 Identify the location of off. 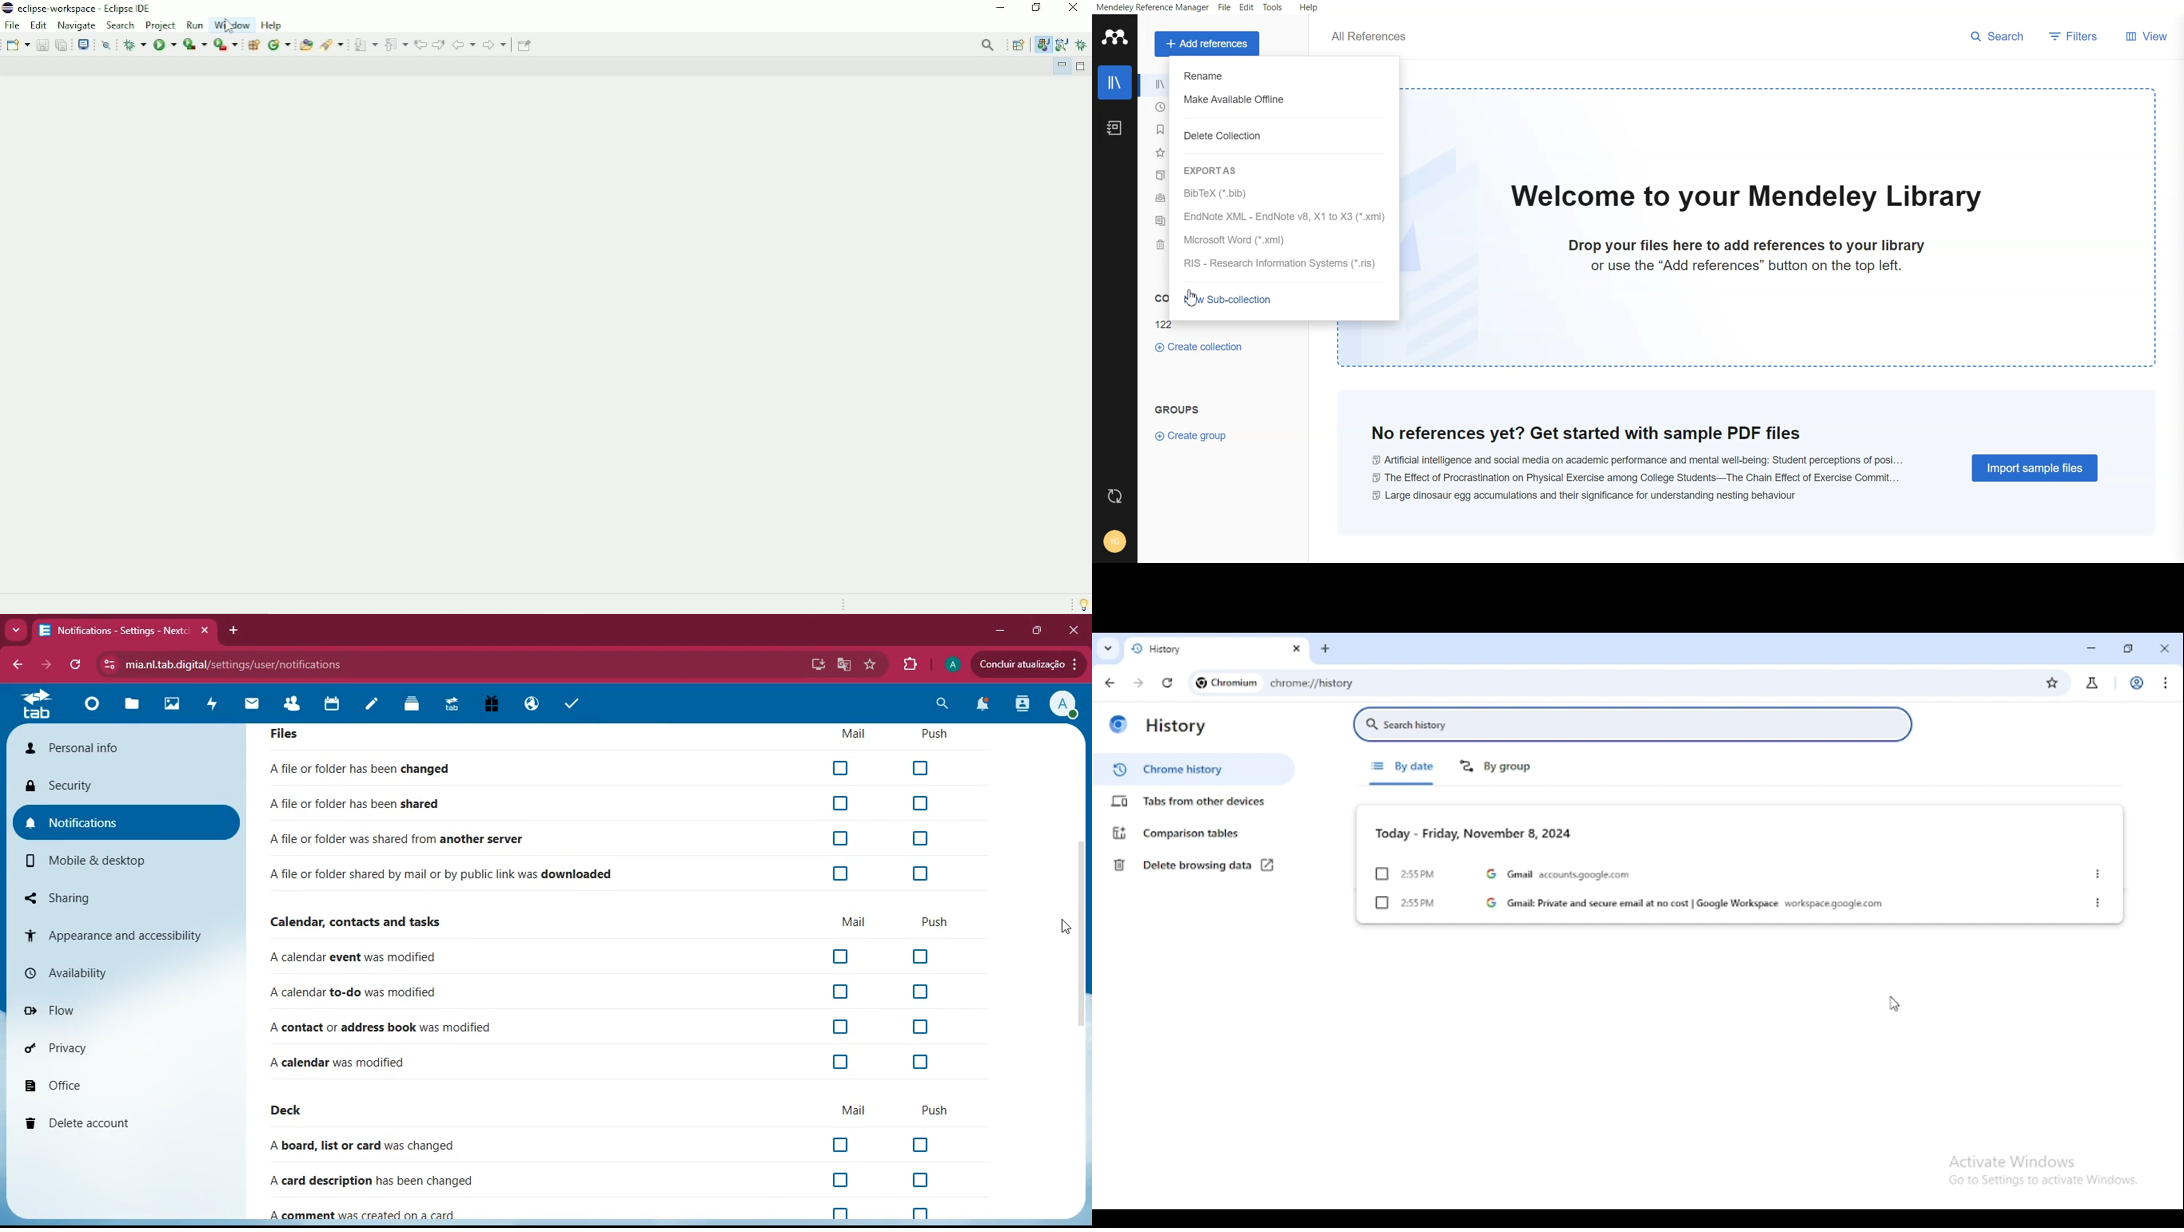
(923, 1062).